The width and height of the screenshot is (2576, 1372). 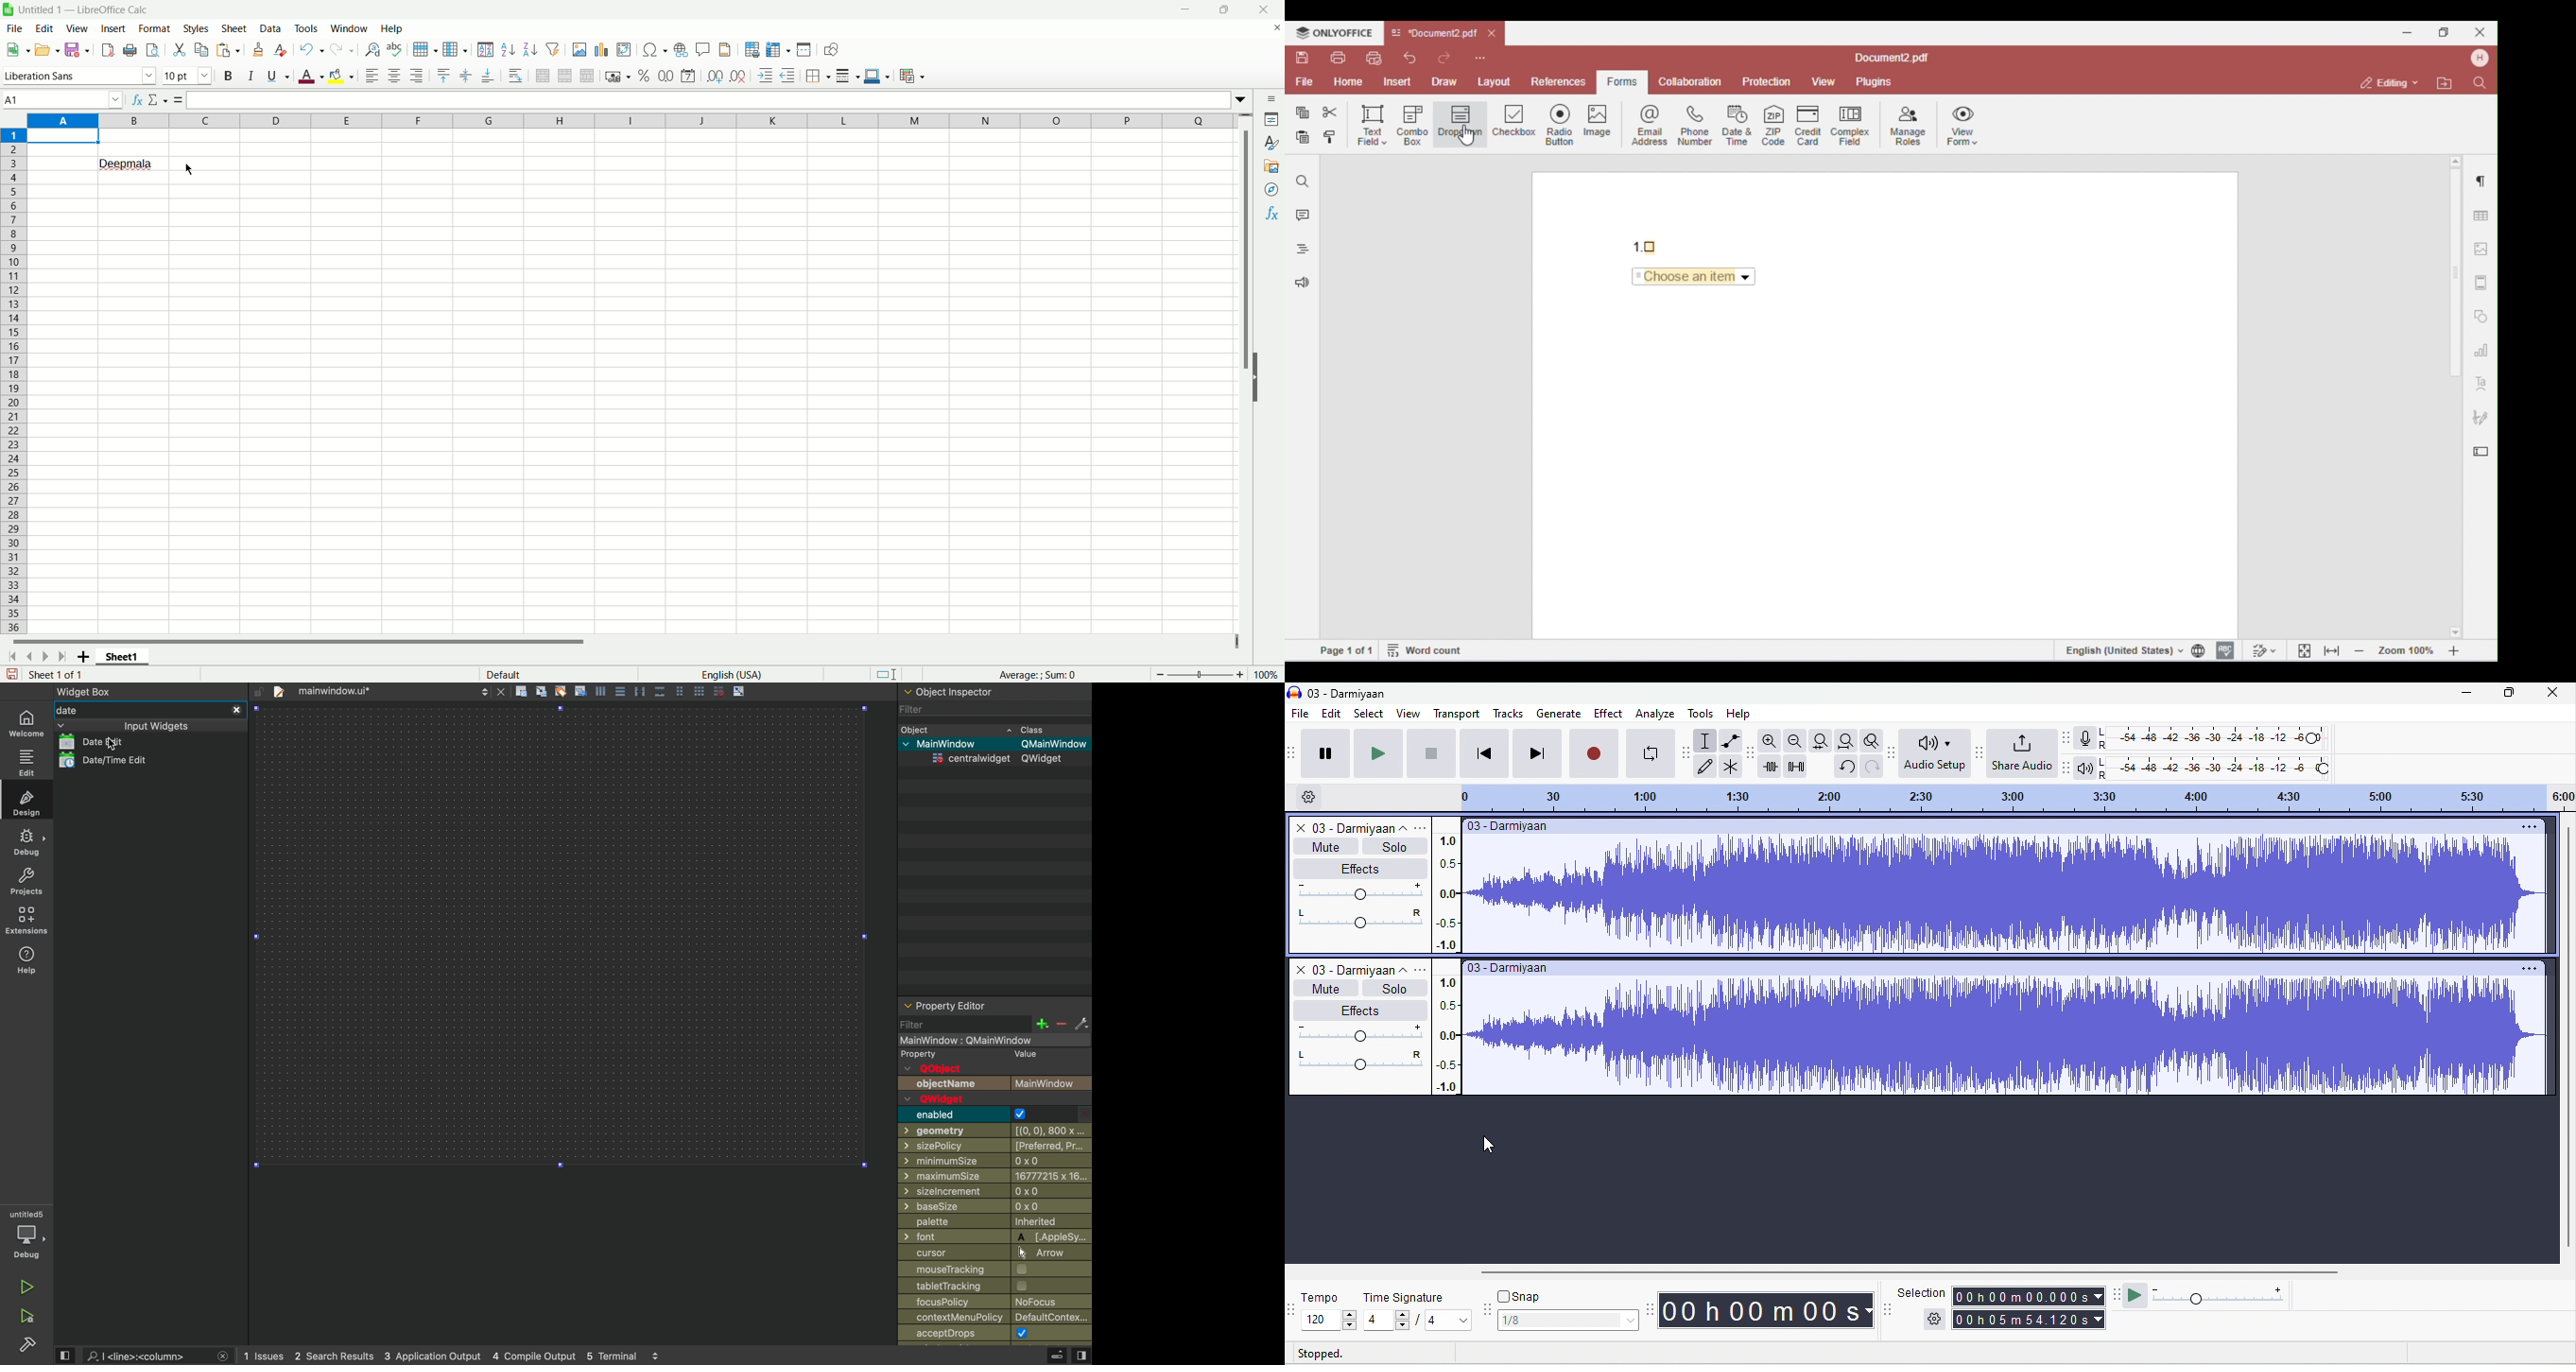 What do you see at coordinates (1325, 753) in the screenshot?
I see `pause` at bounding box center [1325, 753].